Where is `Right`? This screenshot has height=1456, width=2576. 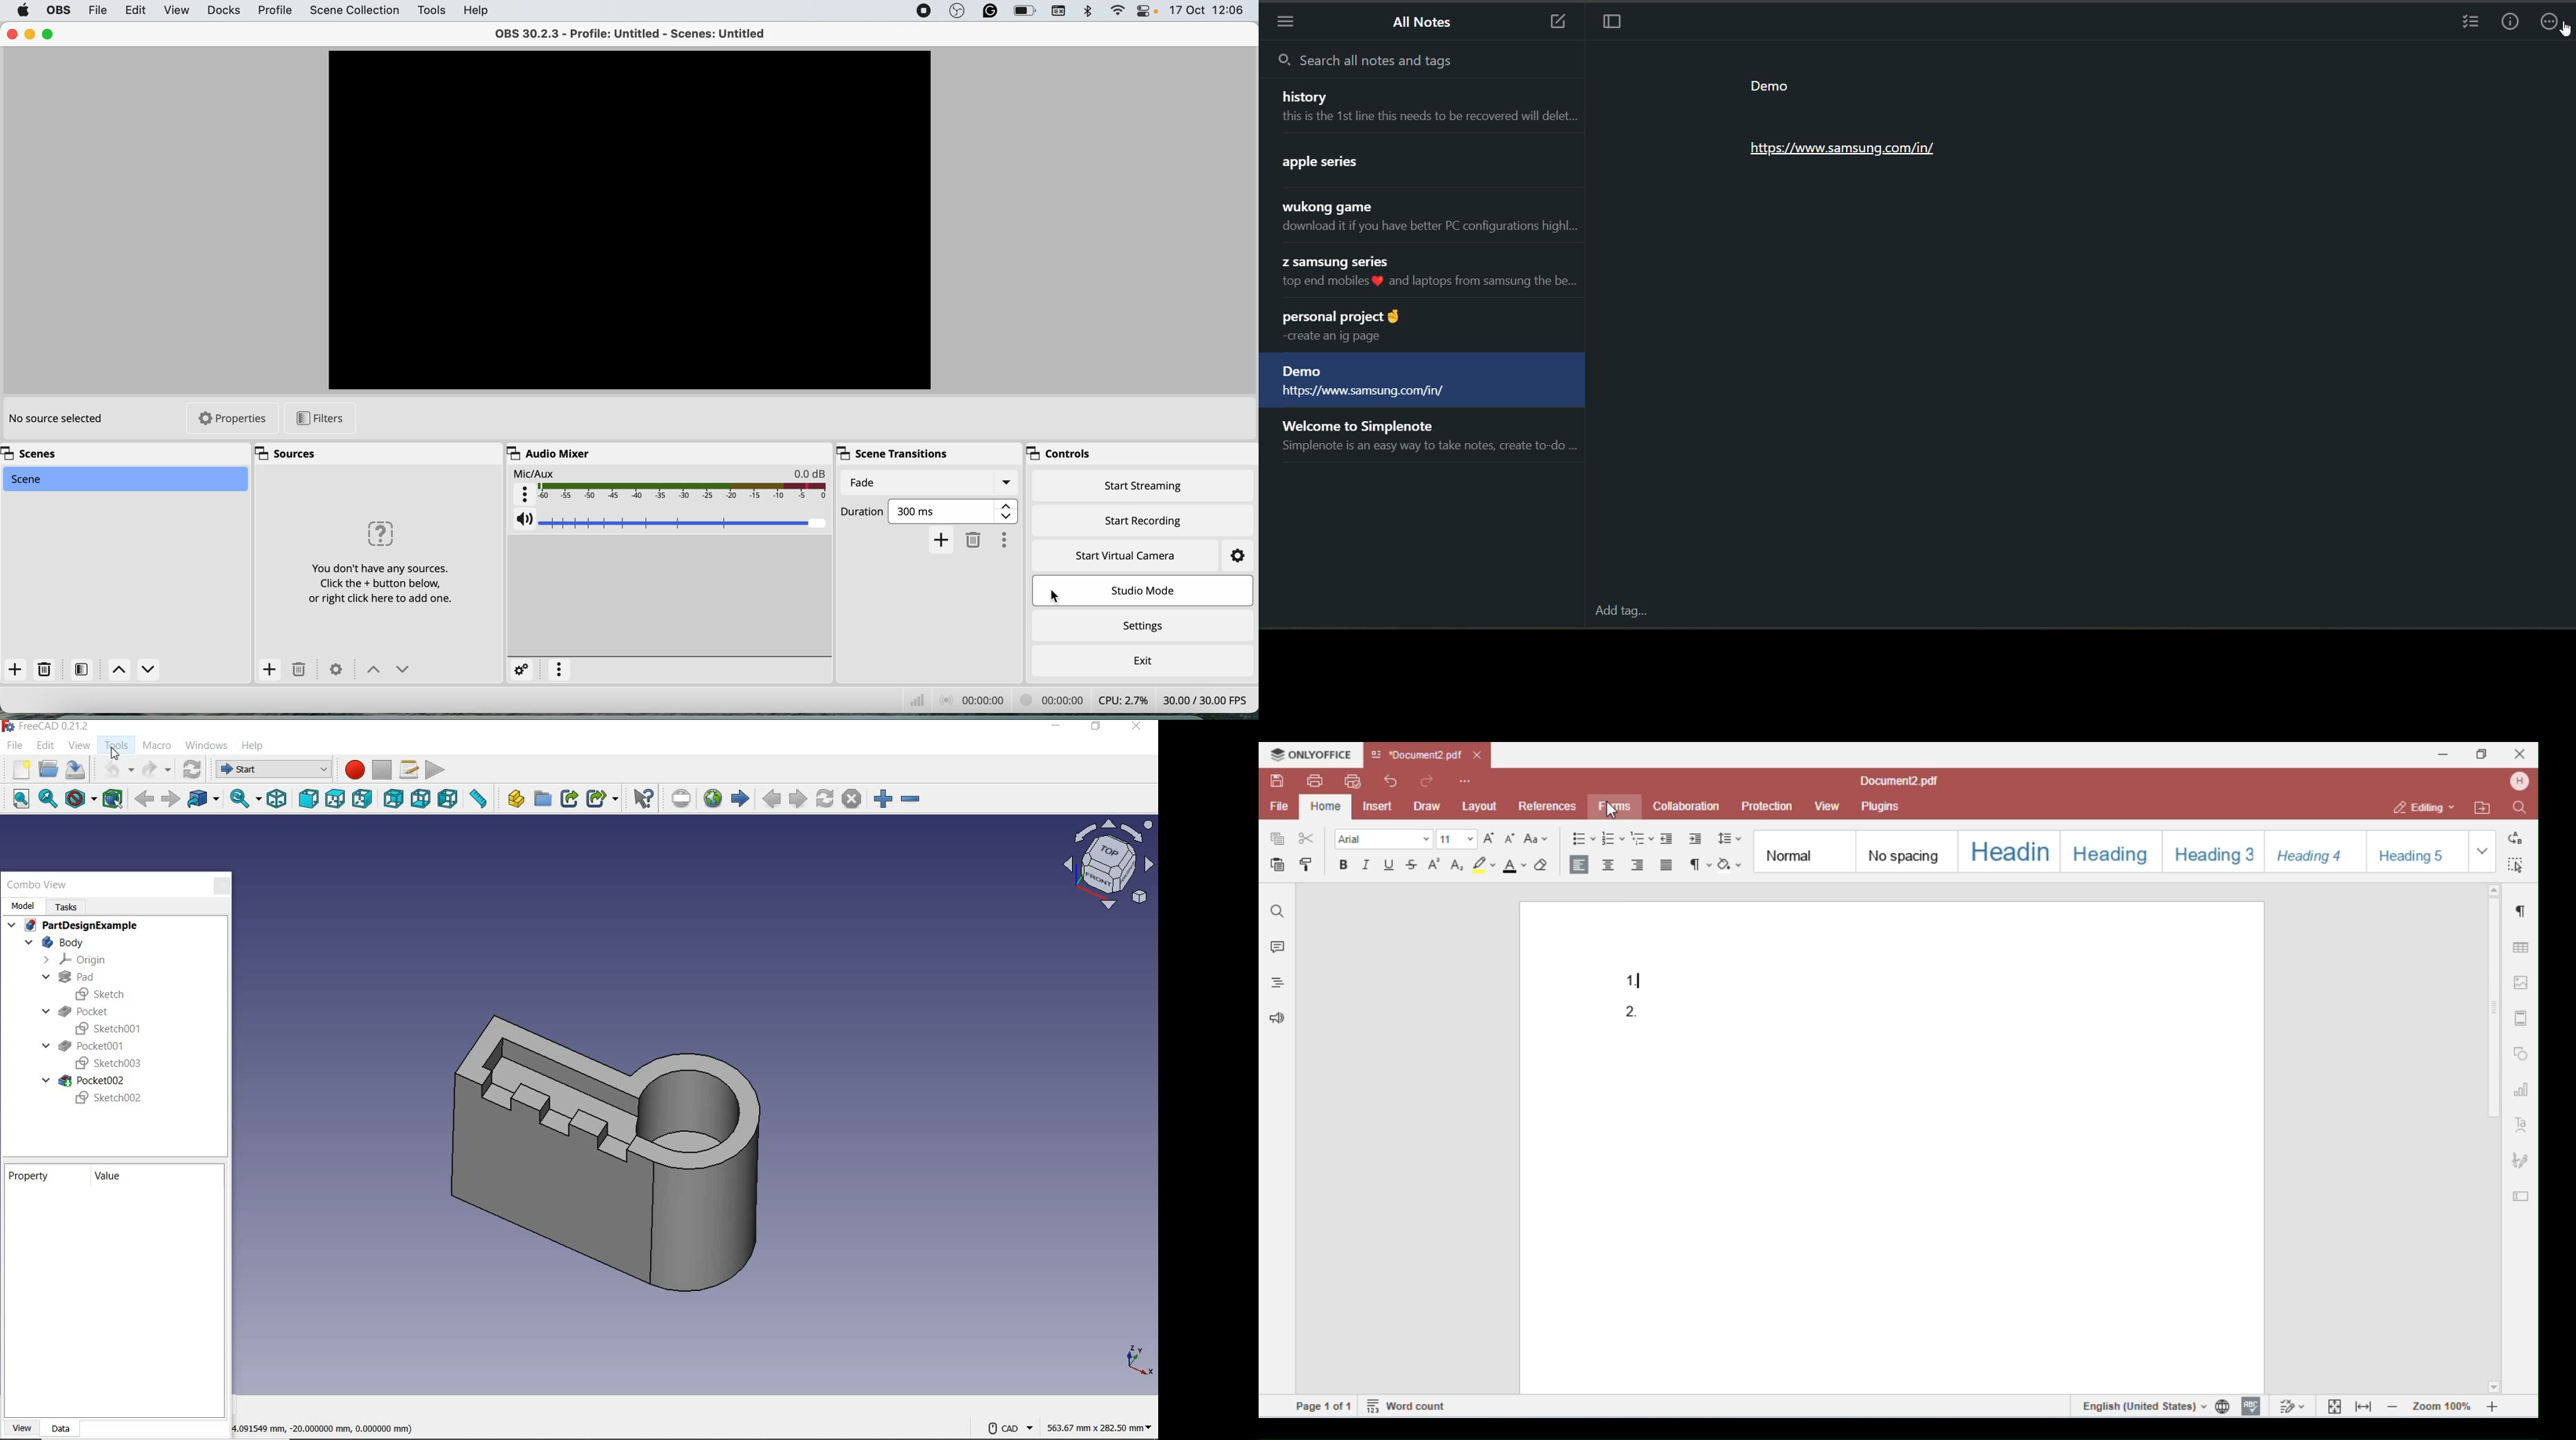 Right is located at coordinates (363, 800).